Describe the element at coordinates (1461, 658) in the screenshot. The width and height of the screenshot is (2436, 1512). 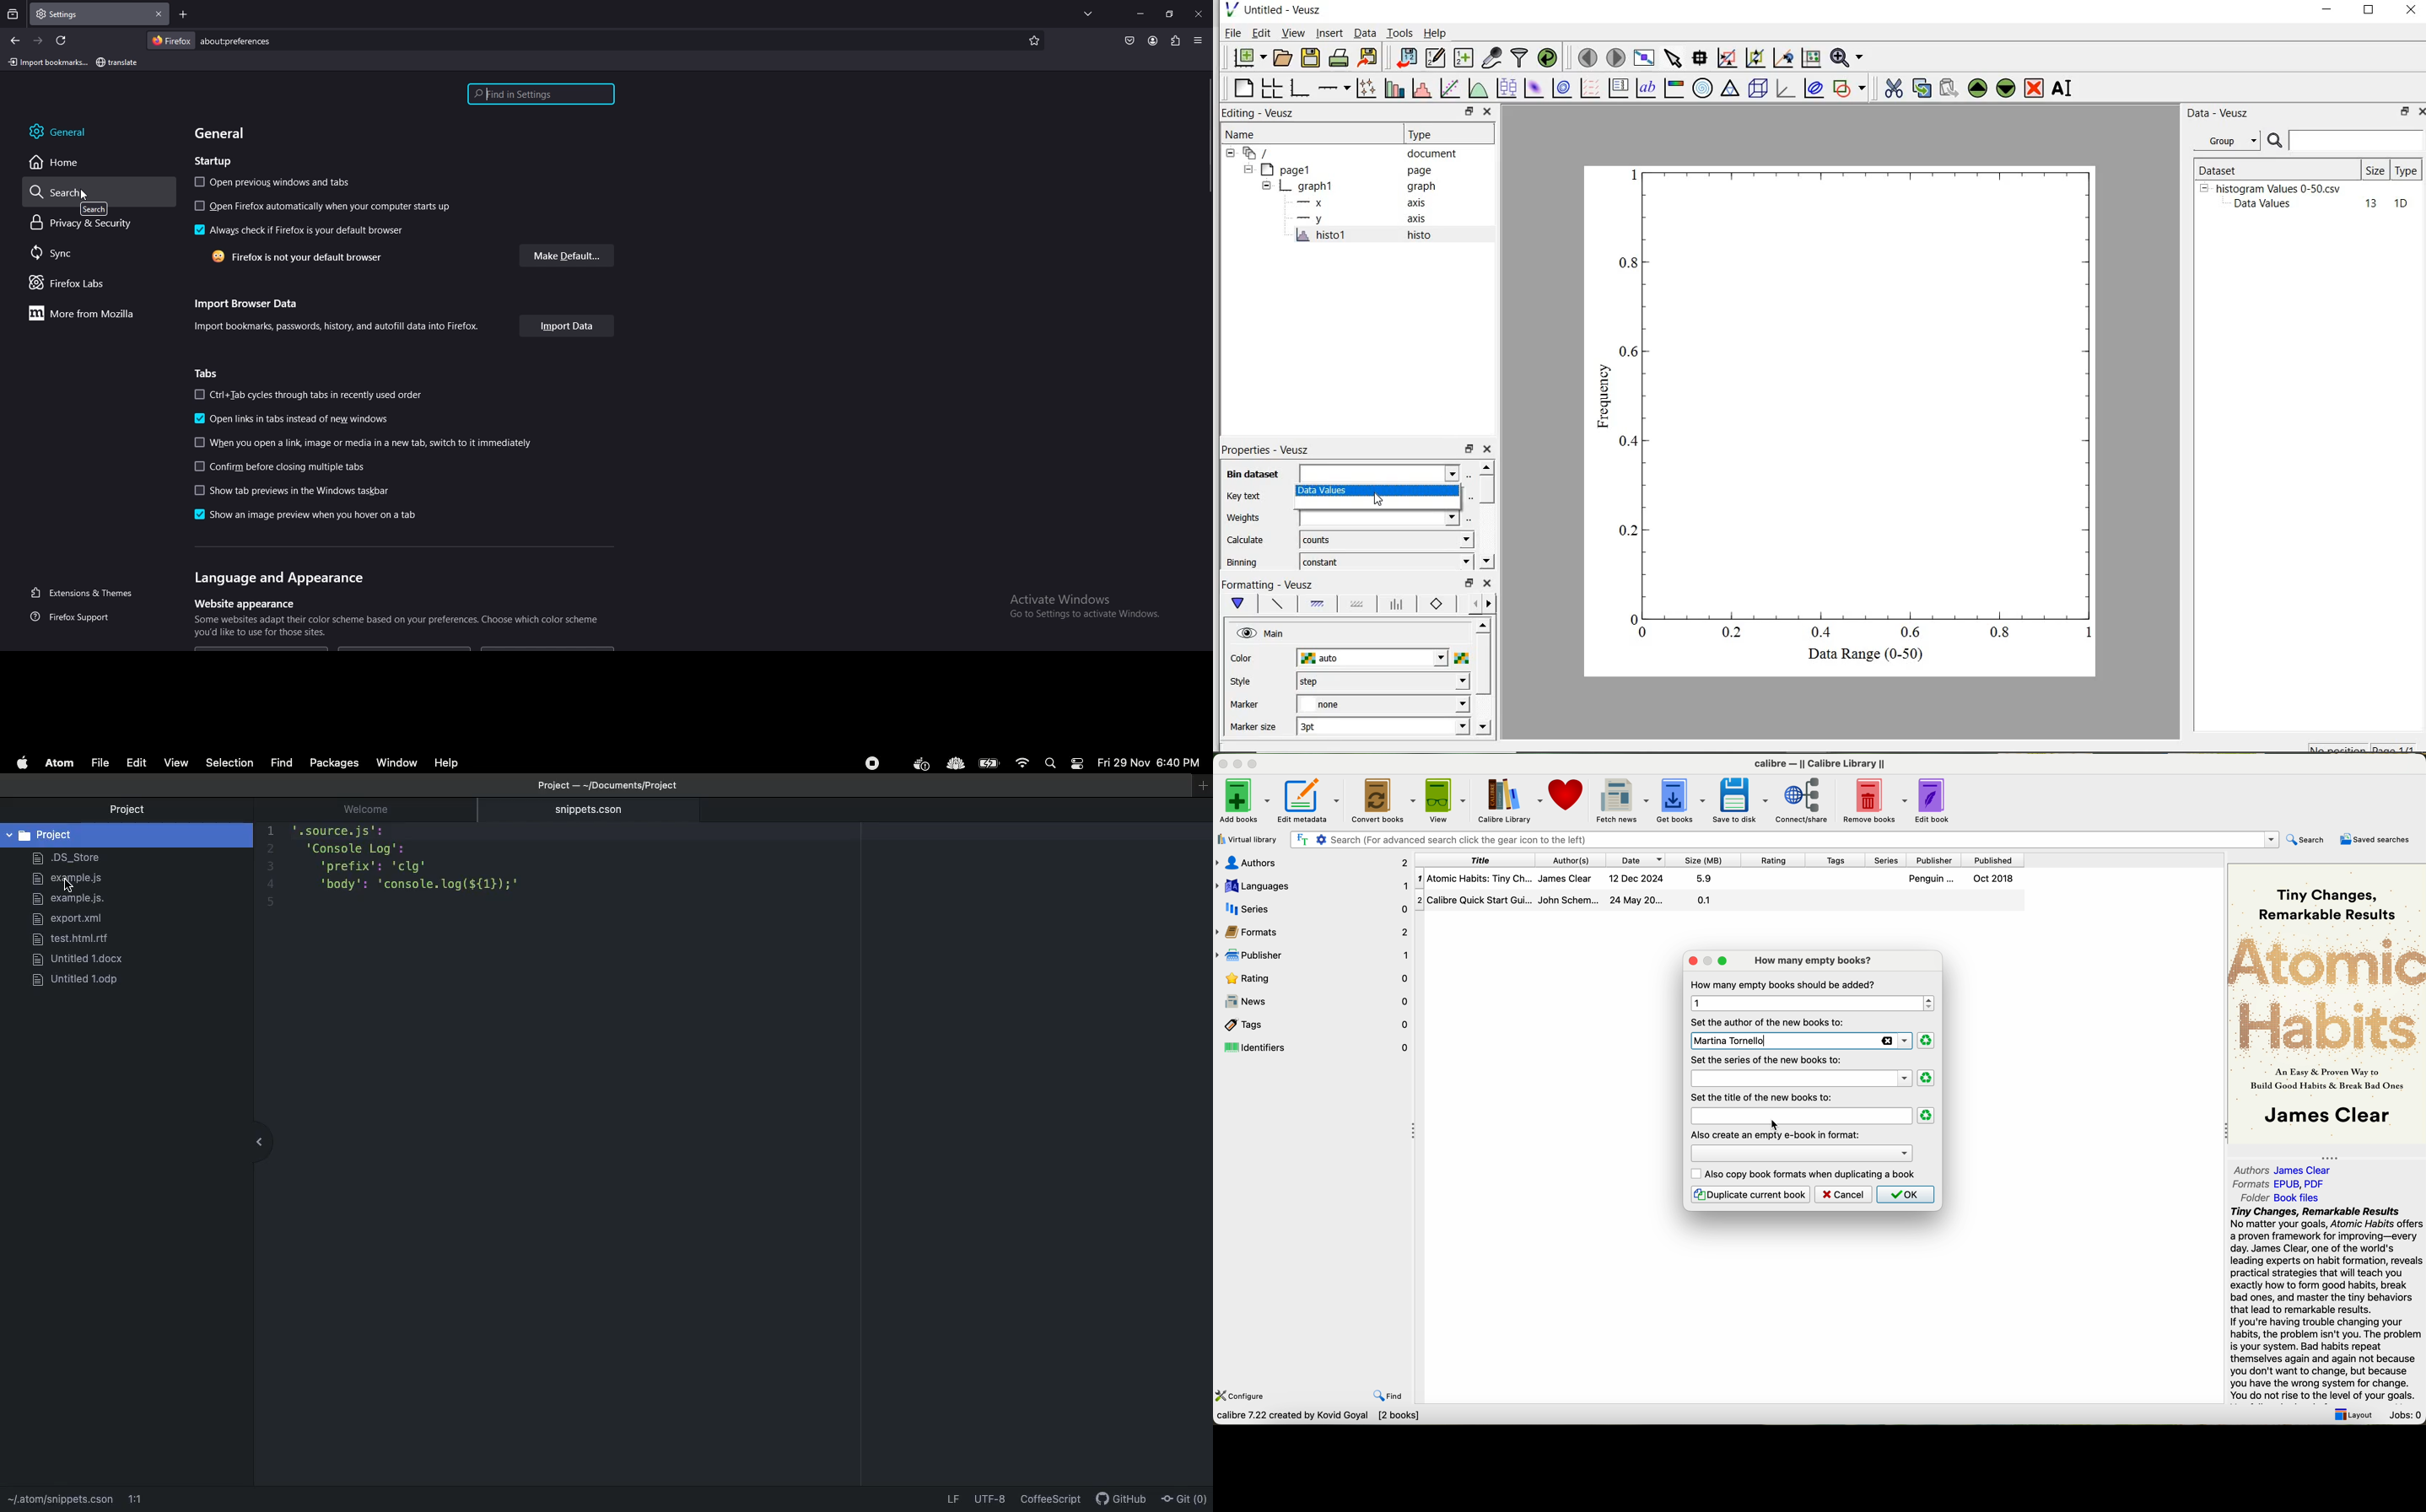
I see `pic color` at that location.